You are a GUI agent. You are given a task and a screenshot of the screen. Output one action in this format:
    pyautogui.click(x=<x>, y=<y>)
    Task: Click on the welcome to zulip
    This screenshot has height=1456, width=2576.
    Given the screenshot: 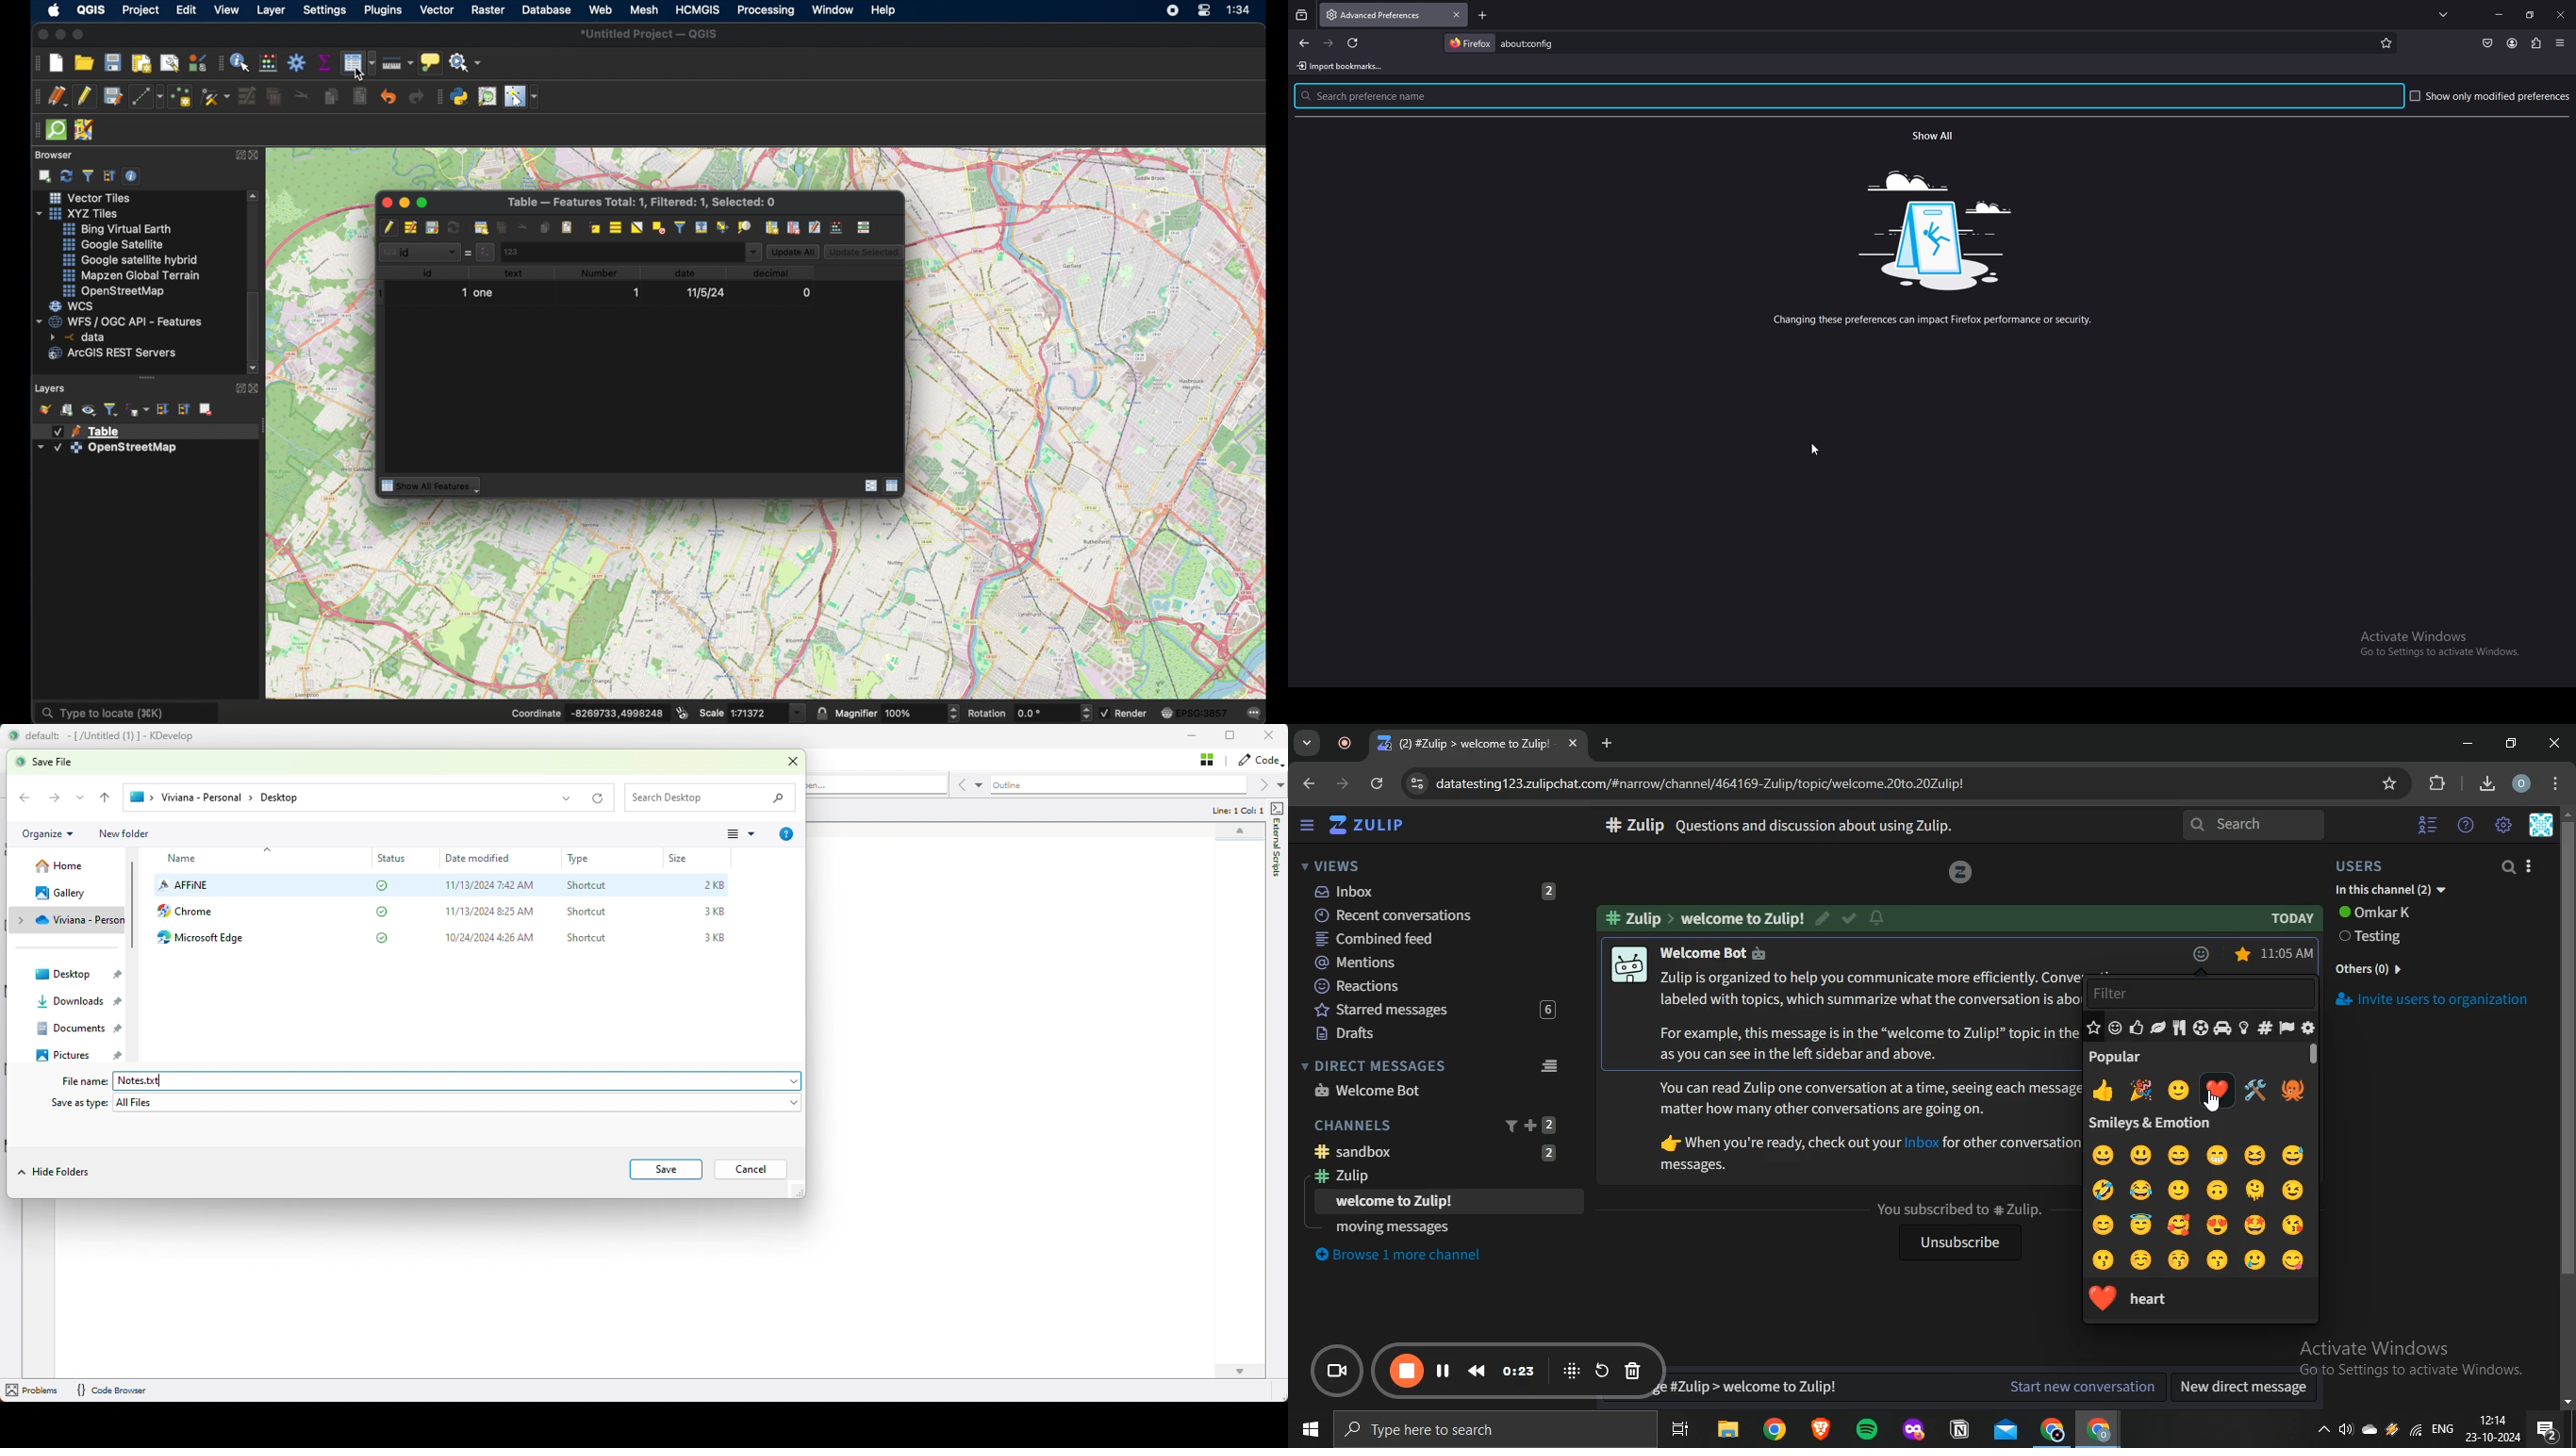 What is the action you would take?
    pyautogui.click(x=1396, y=1202)
    